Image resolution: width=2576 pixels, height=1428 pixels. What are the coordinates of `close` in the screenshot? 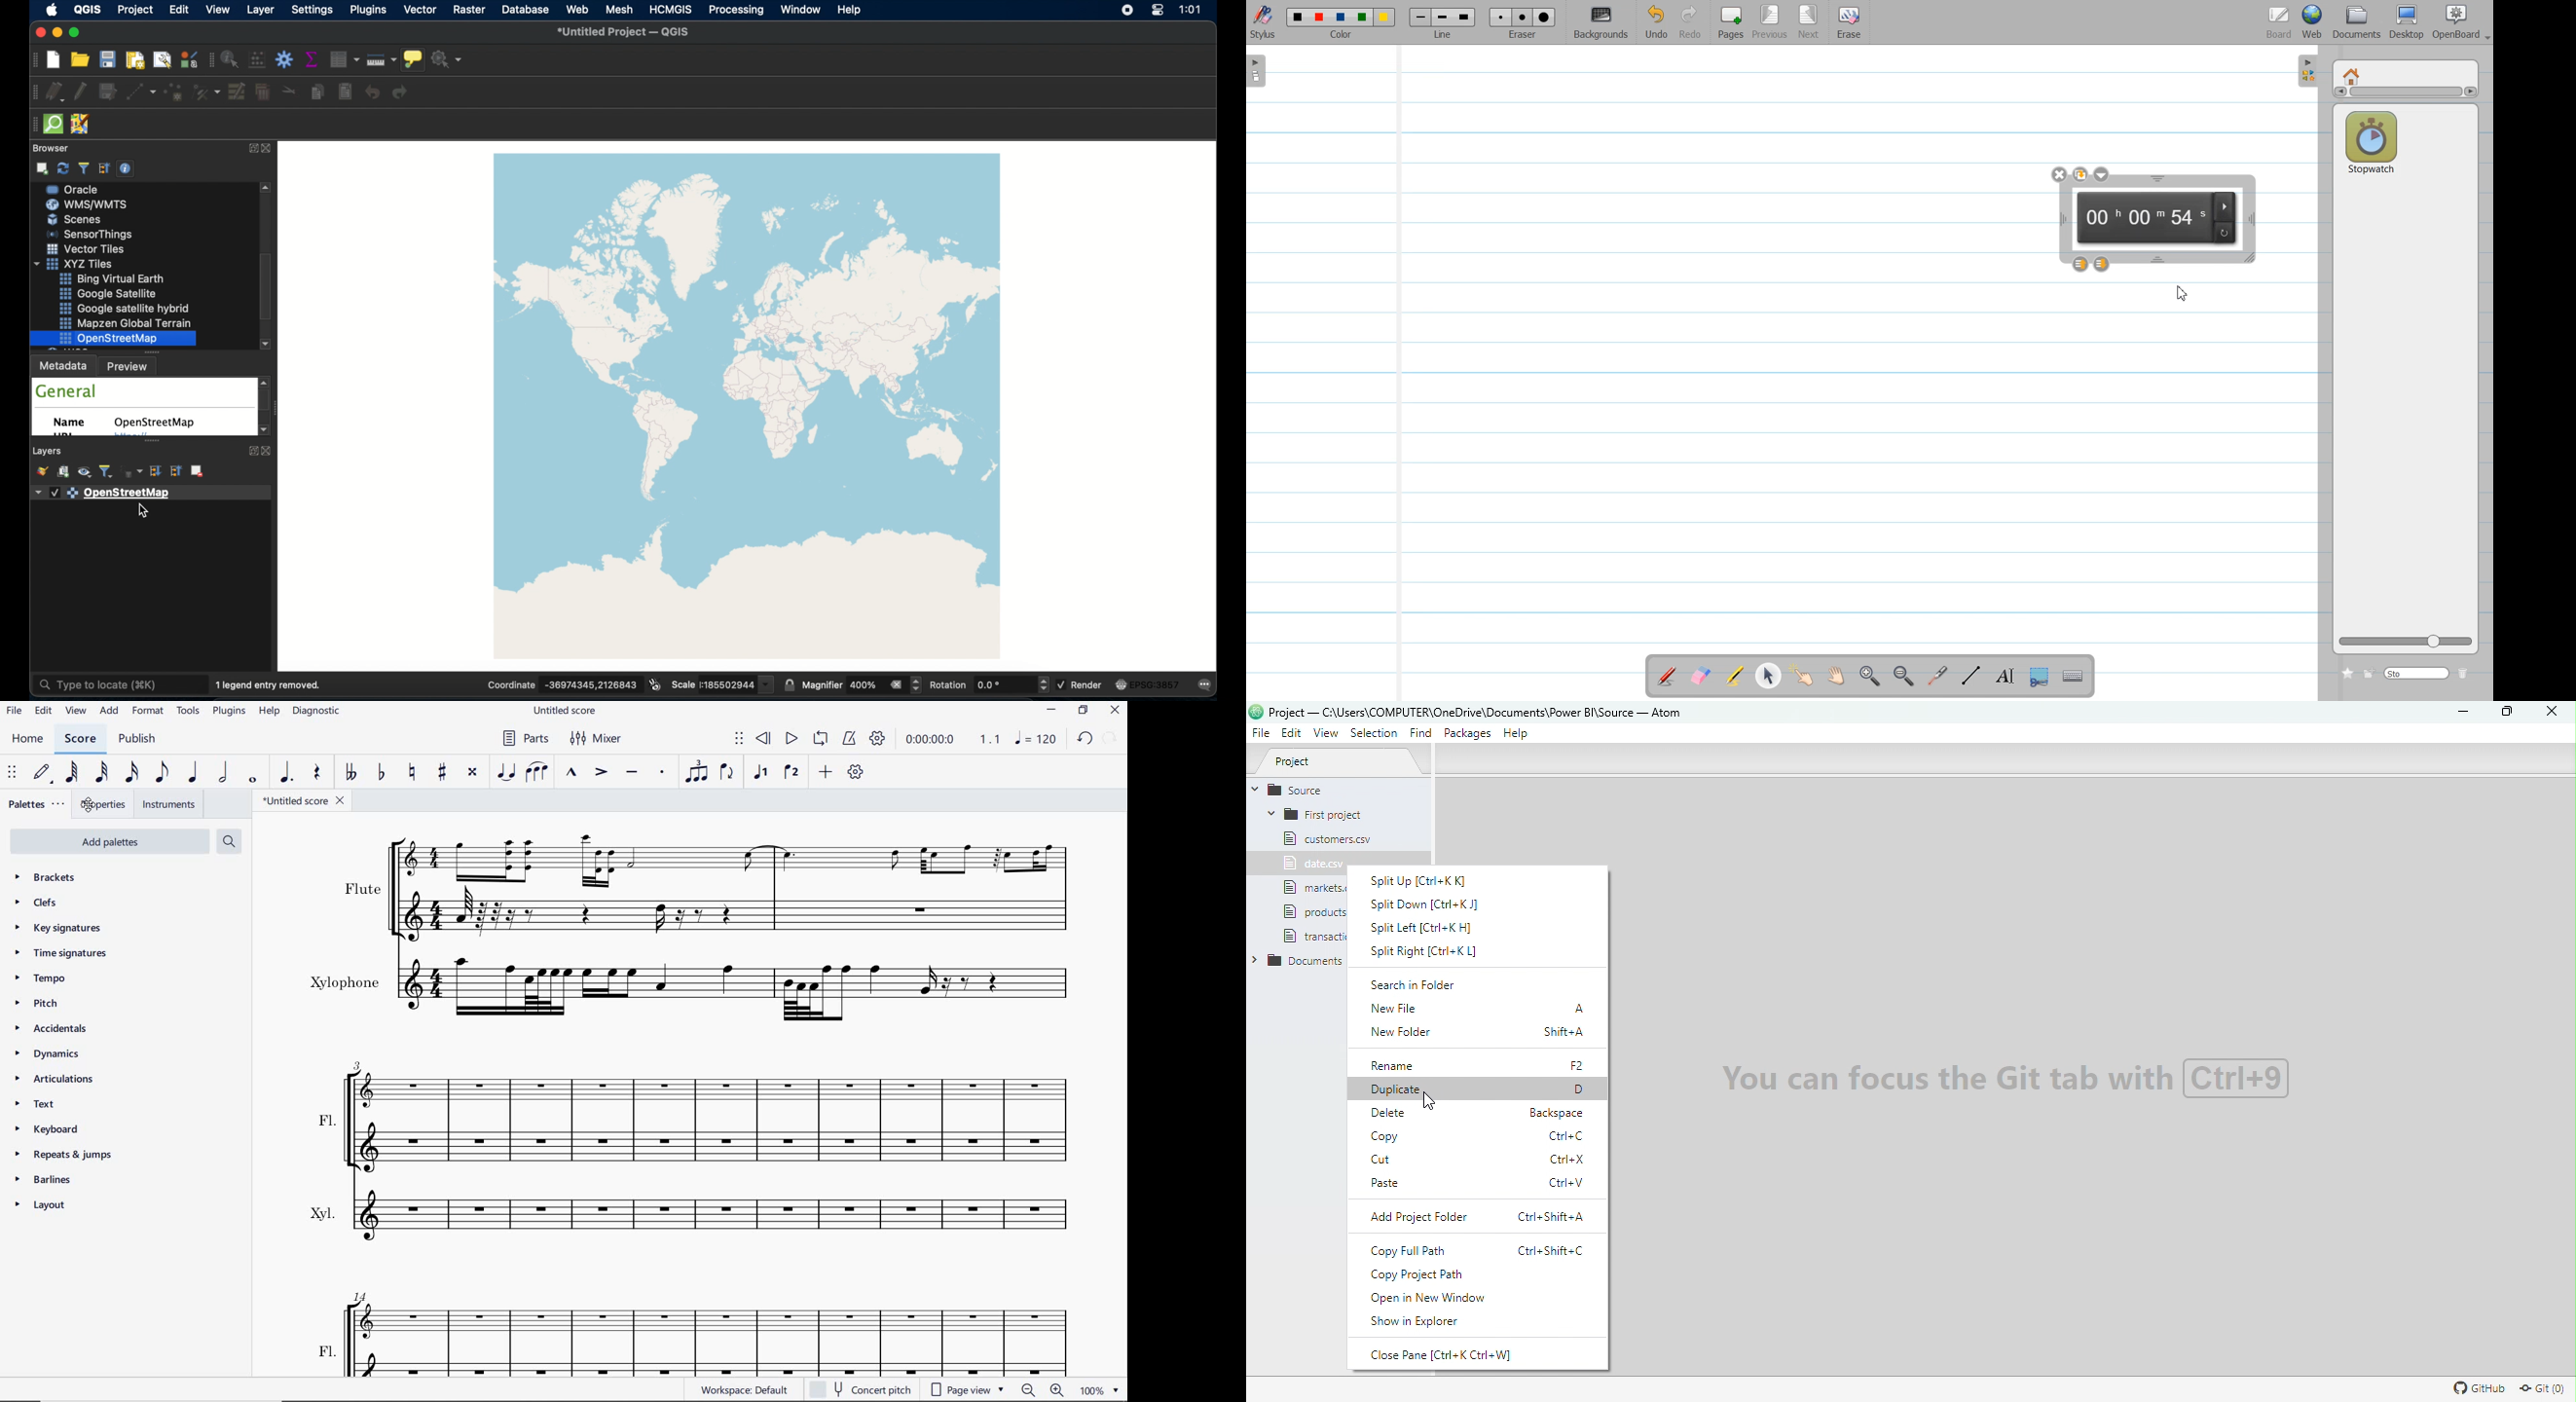 It's located at (270, 451).